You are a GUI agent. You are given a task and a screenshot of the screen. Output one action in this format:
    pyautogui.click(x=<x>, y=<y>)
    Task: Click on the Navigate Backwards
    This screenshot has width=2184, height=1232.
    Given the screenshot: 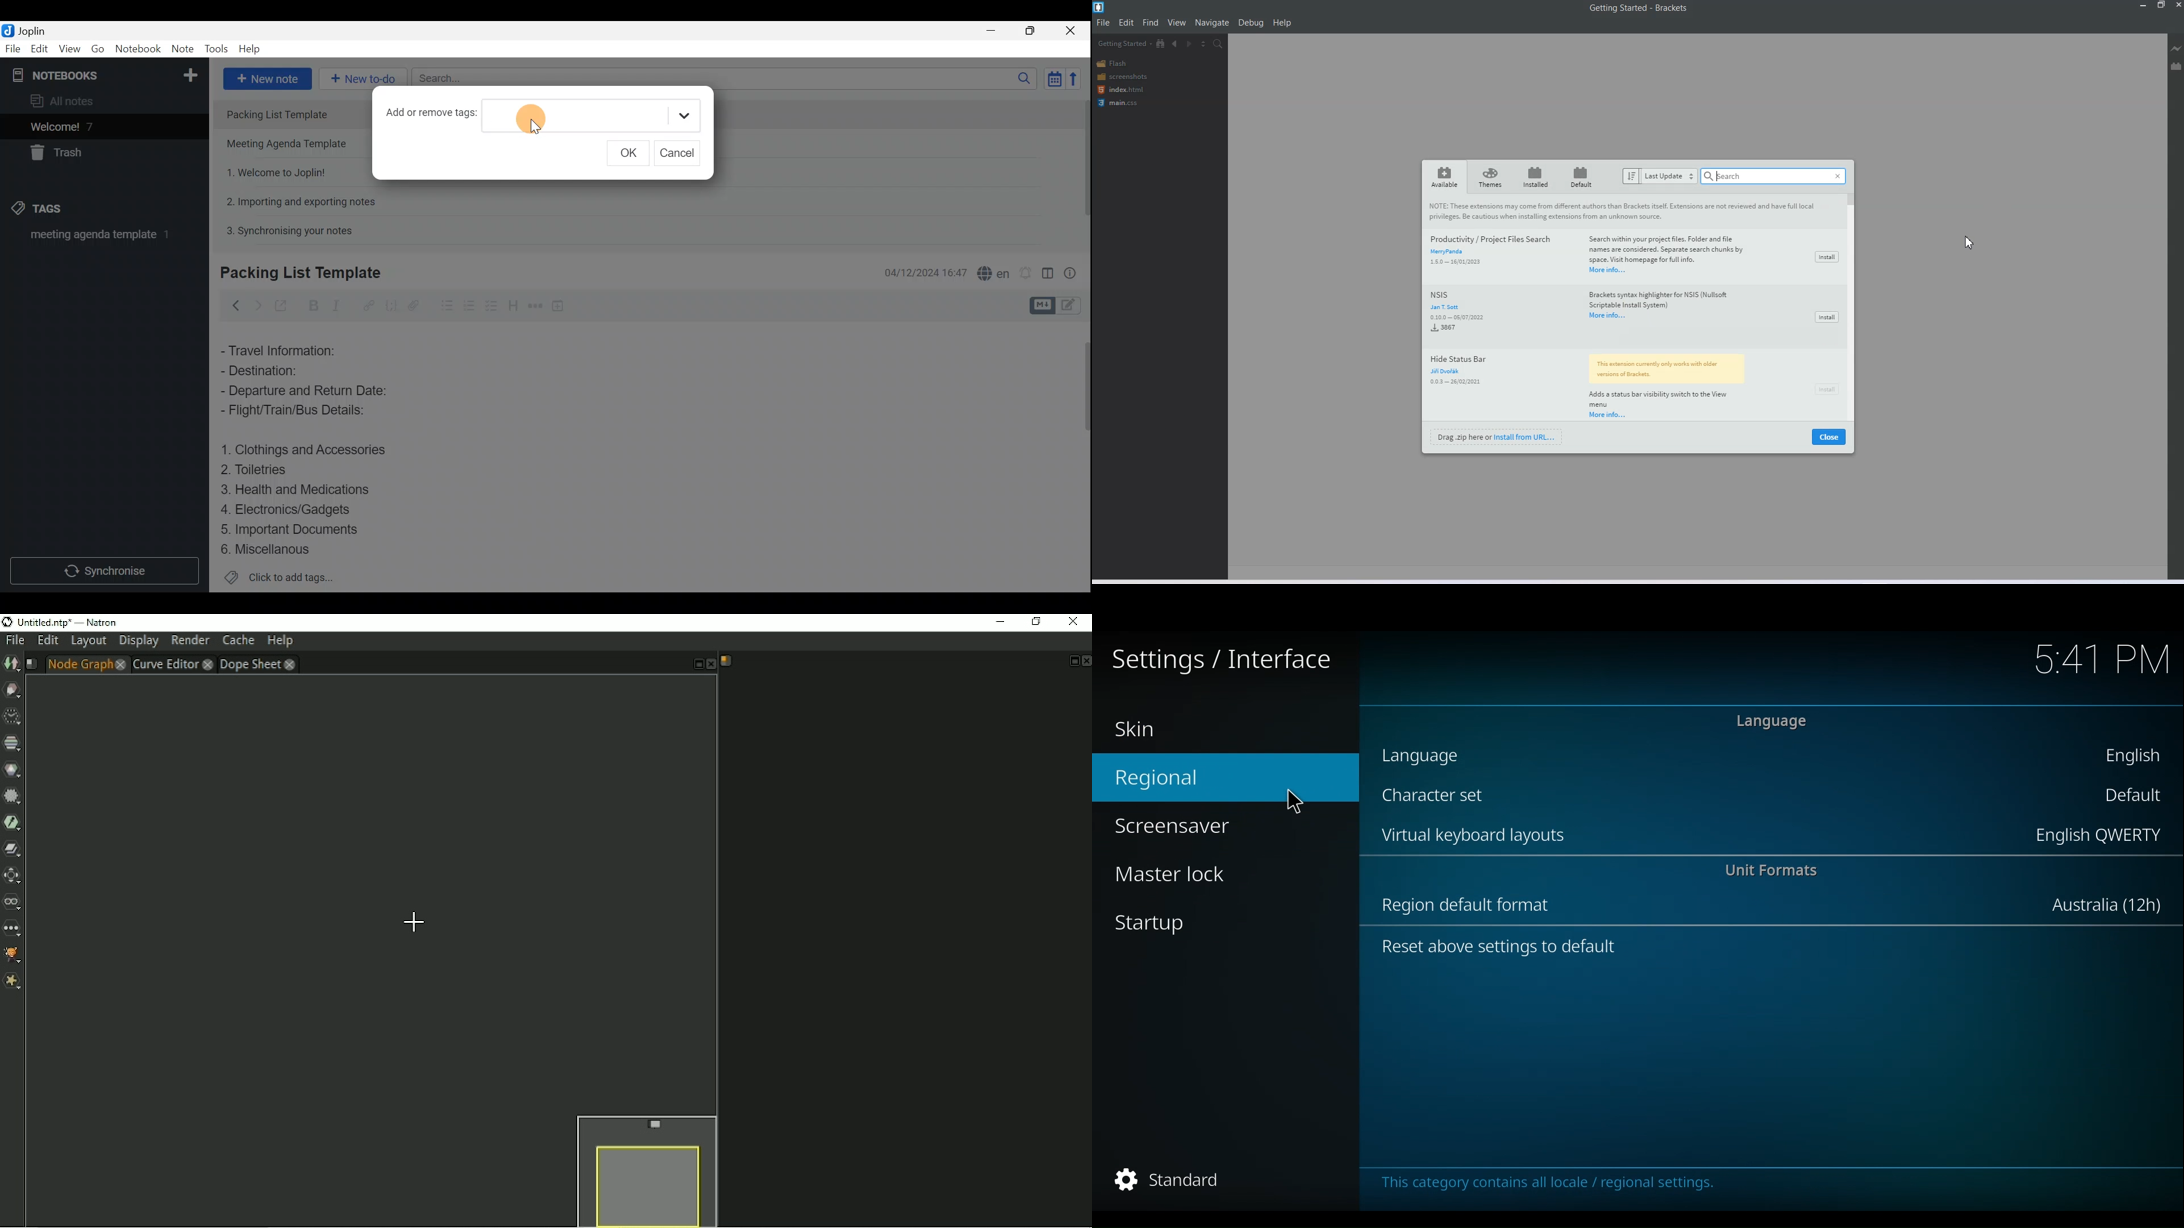 What is the action you would take?
    pyautogui.click(x=1175, y=44)
    